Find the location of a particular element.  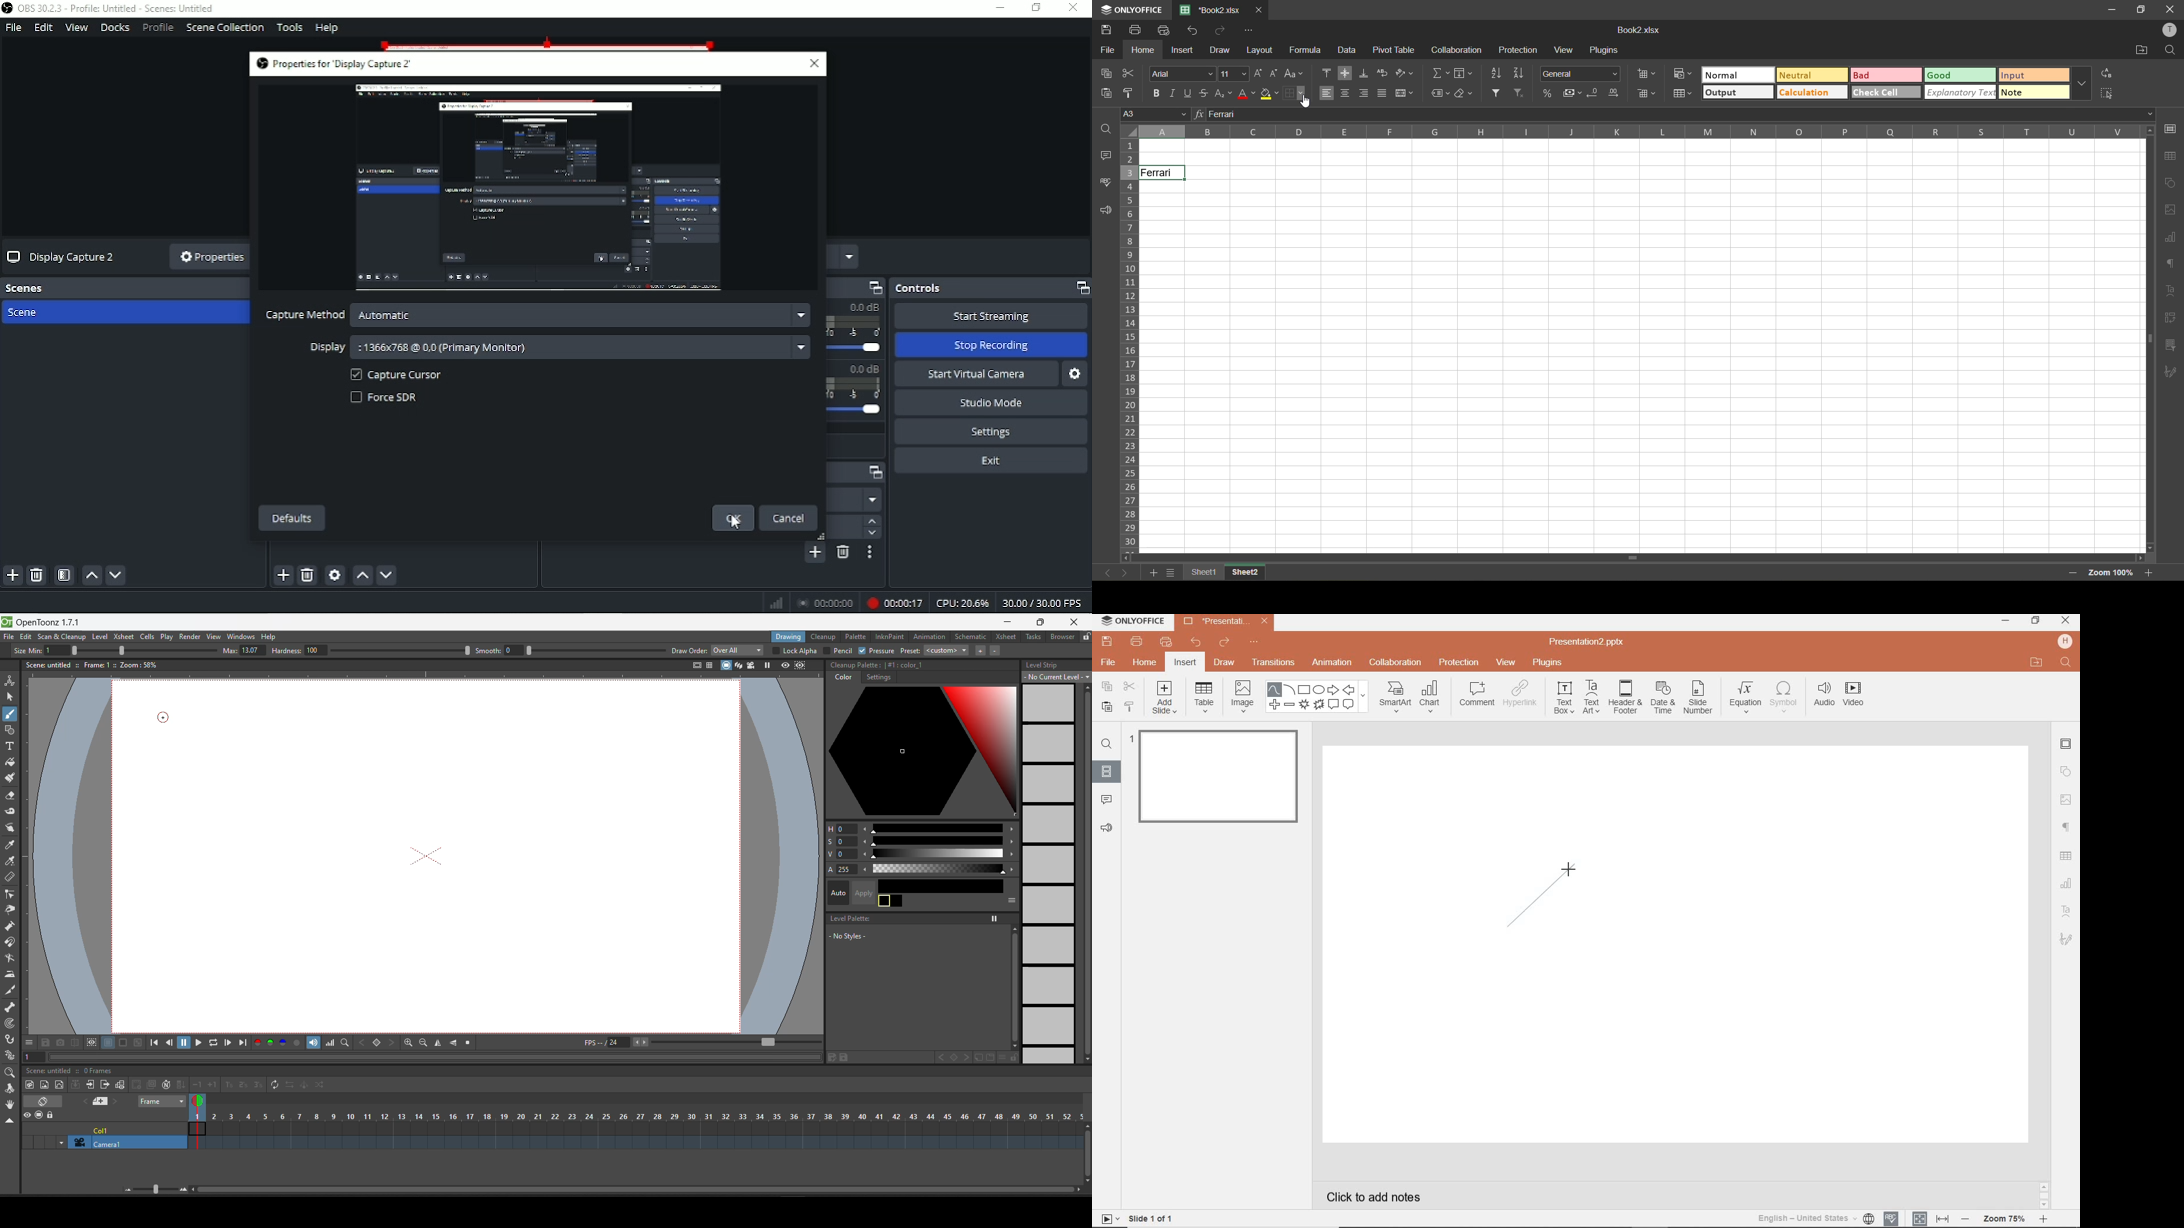

charts is located at coordinates (2171, 239).